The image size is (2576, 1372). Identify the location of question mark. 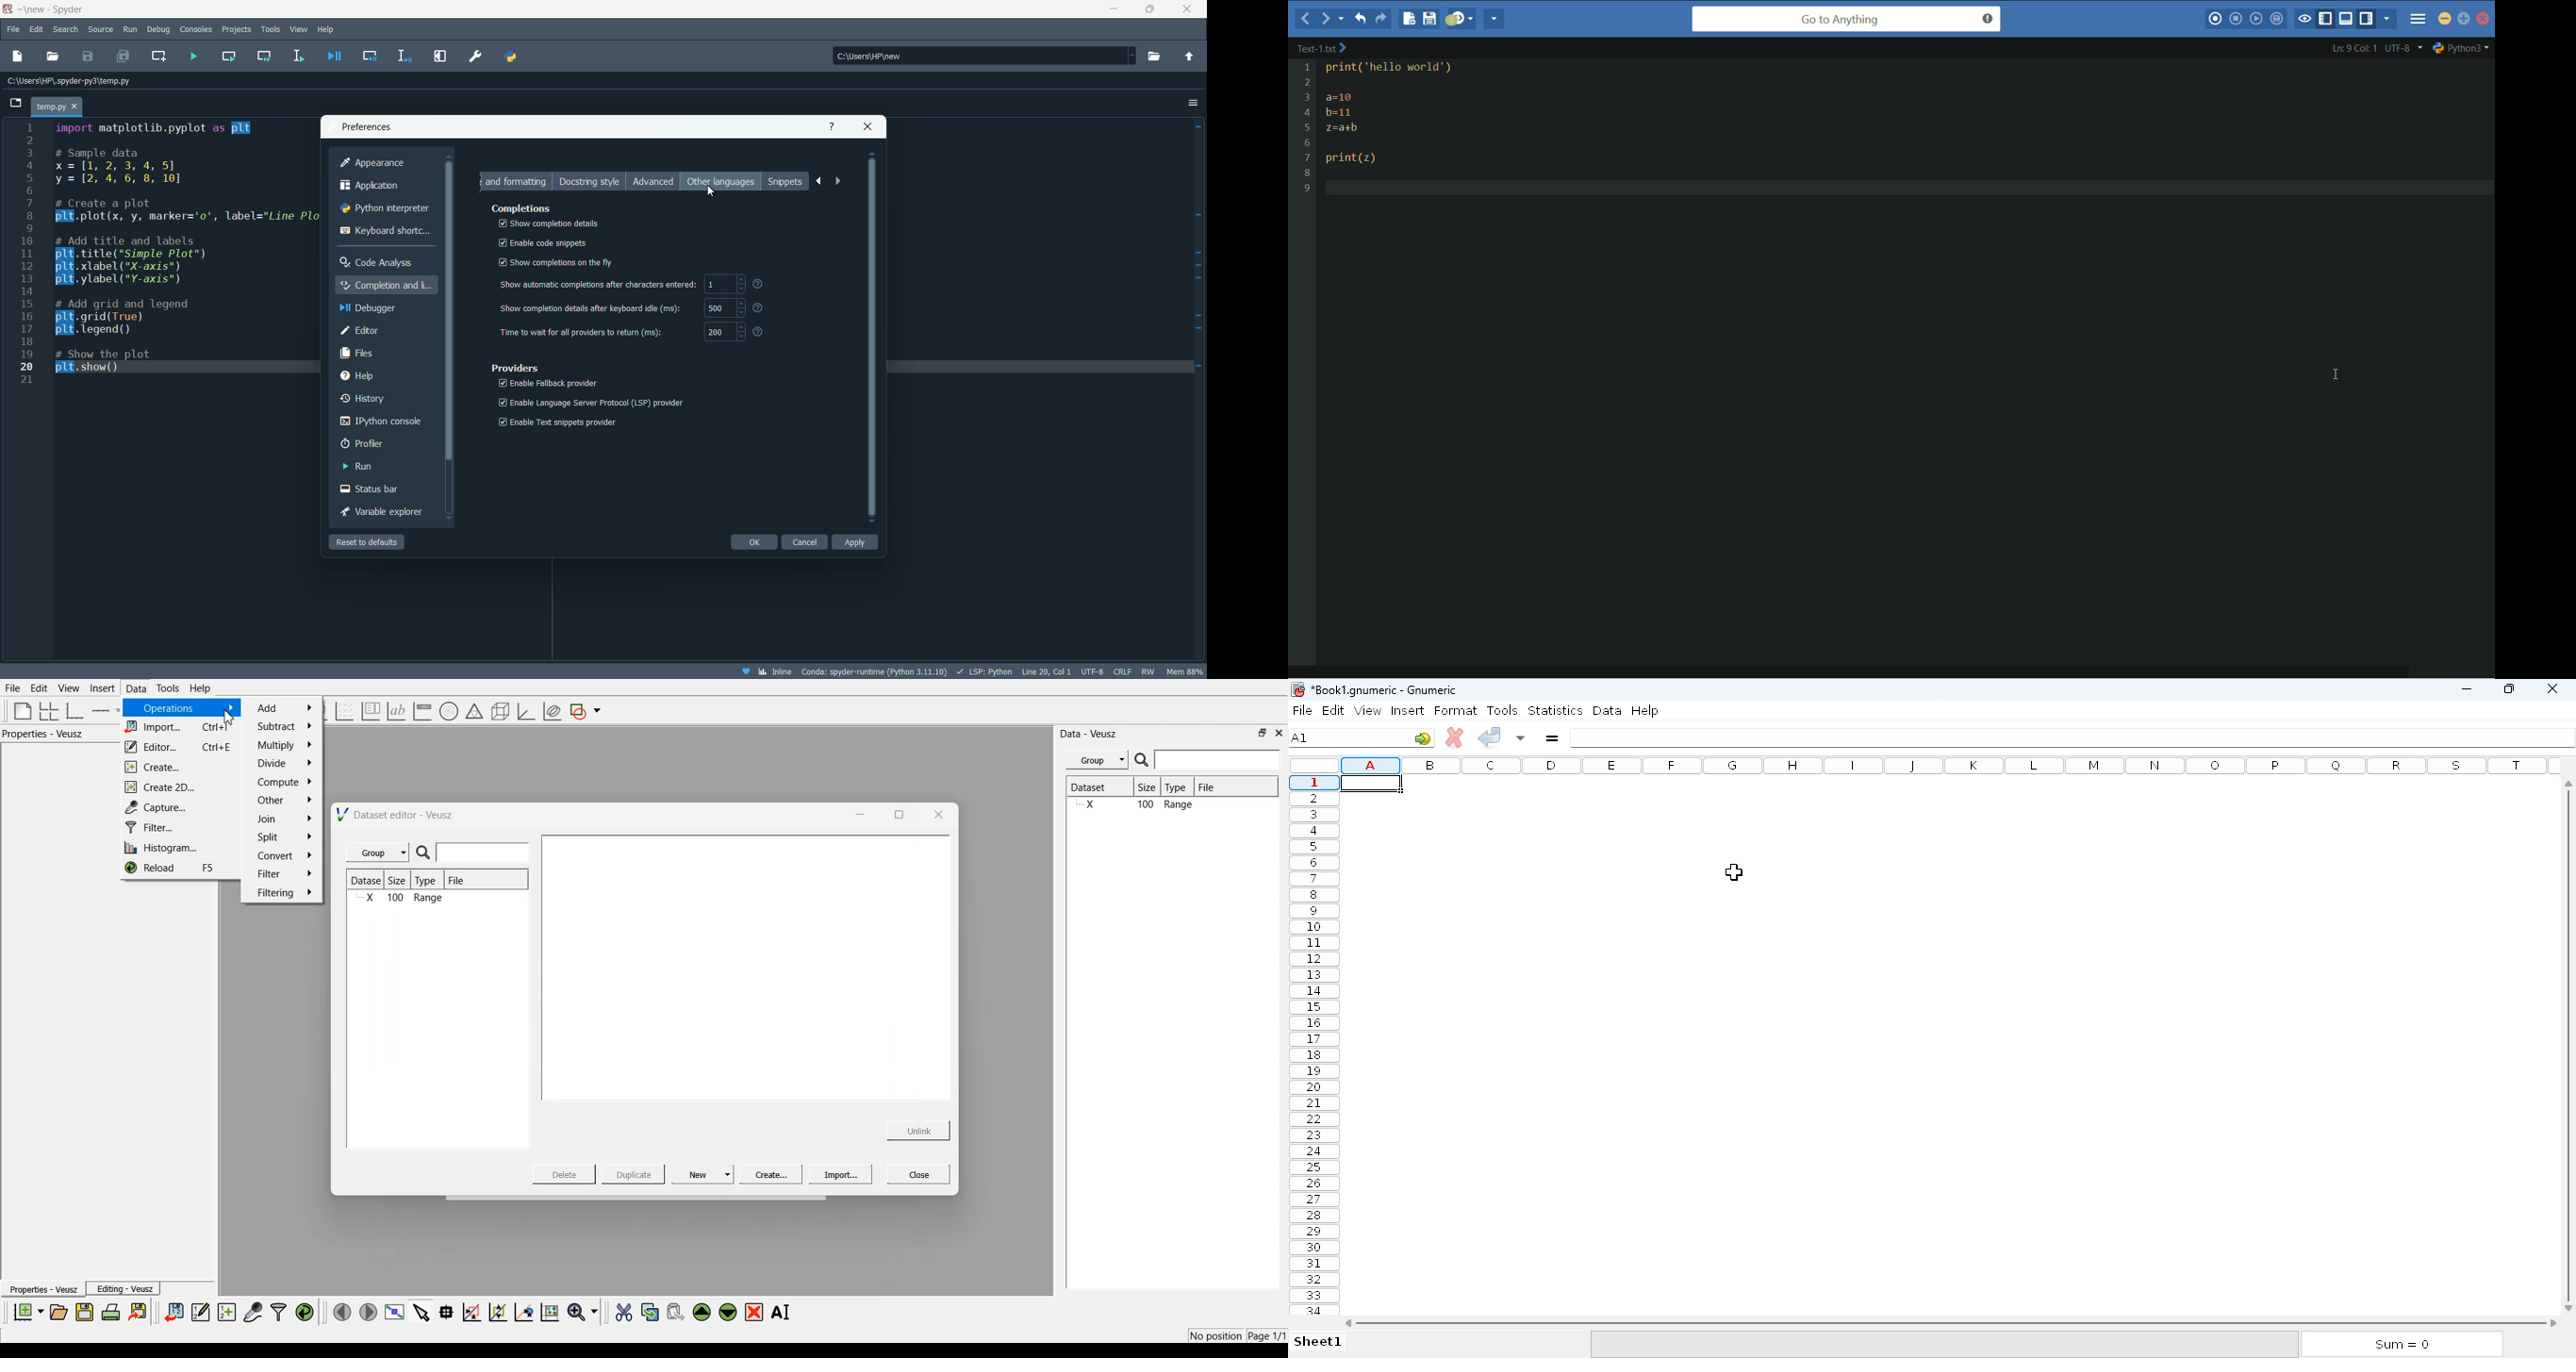
(760, 307).